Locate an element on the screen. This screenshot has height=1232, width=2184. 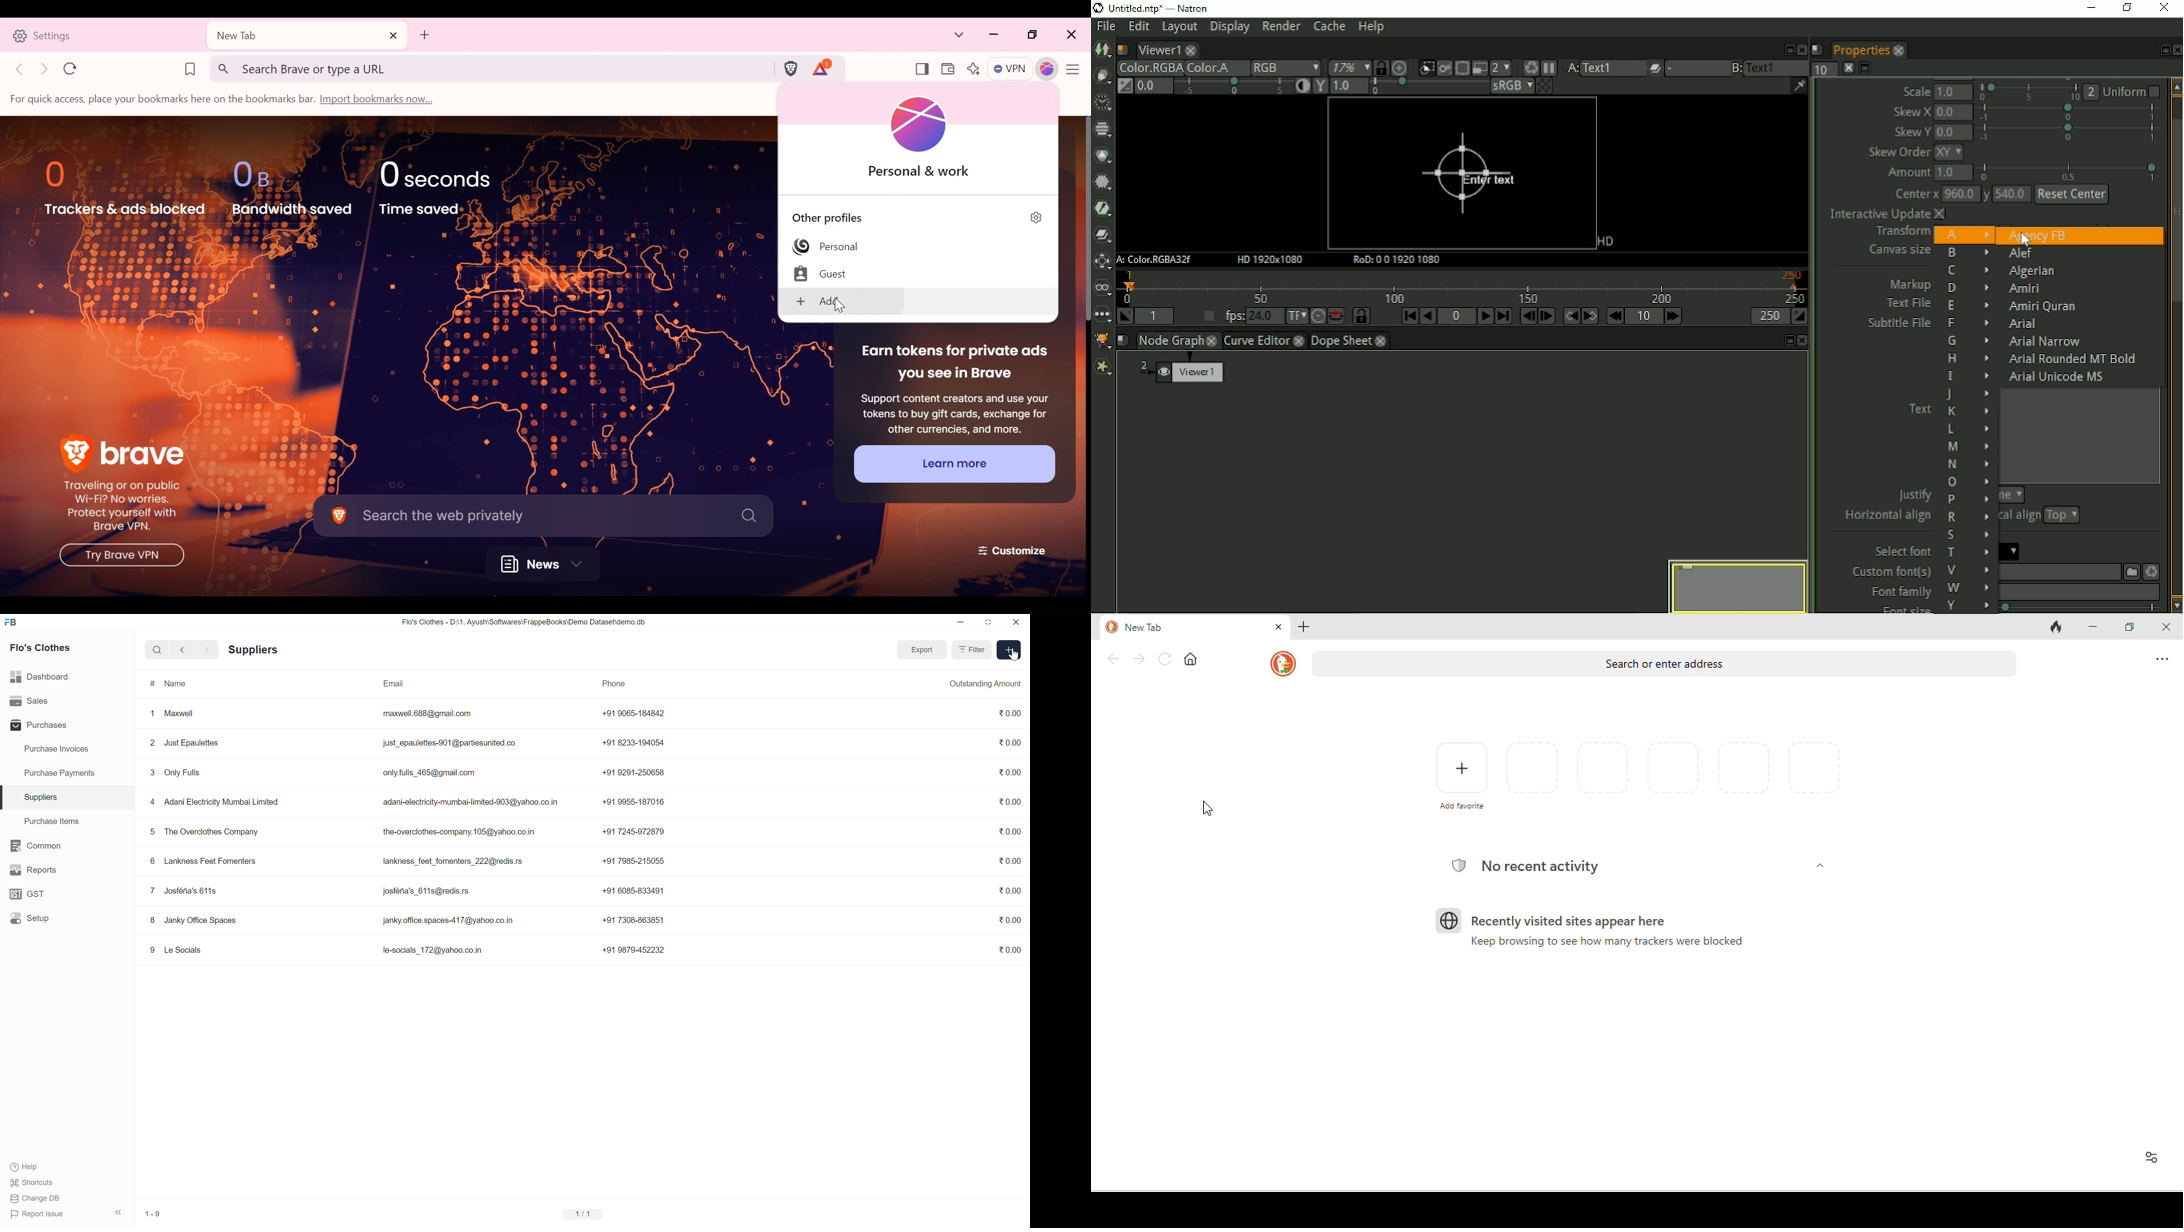
+91 7308-863851 is located at coordinates (634, 919).